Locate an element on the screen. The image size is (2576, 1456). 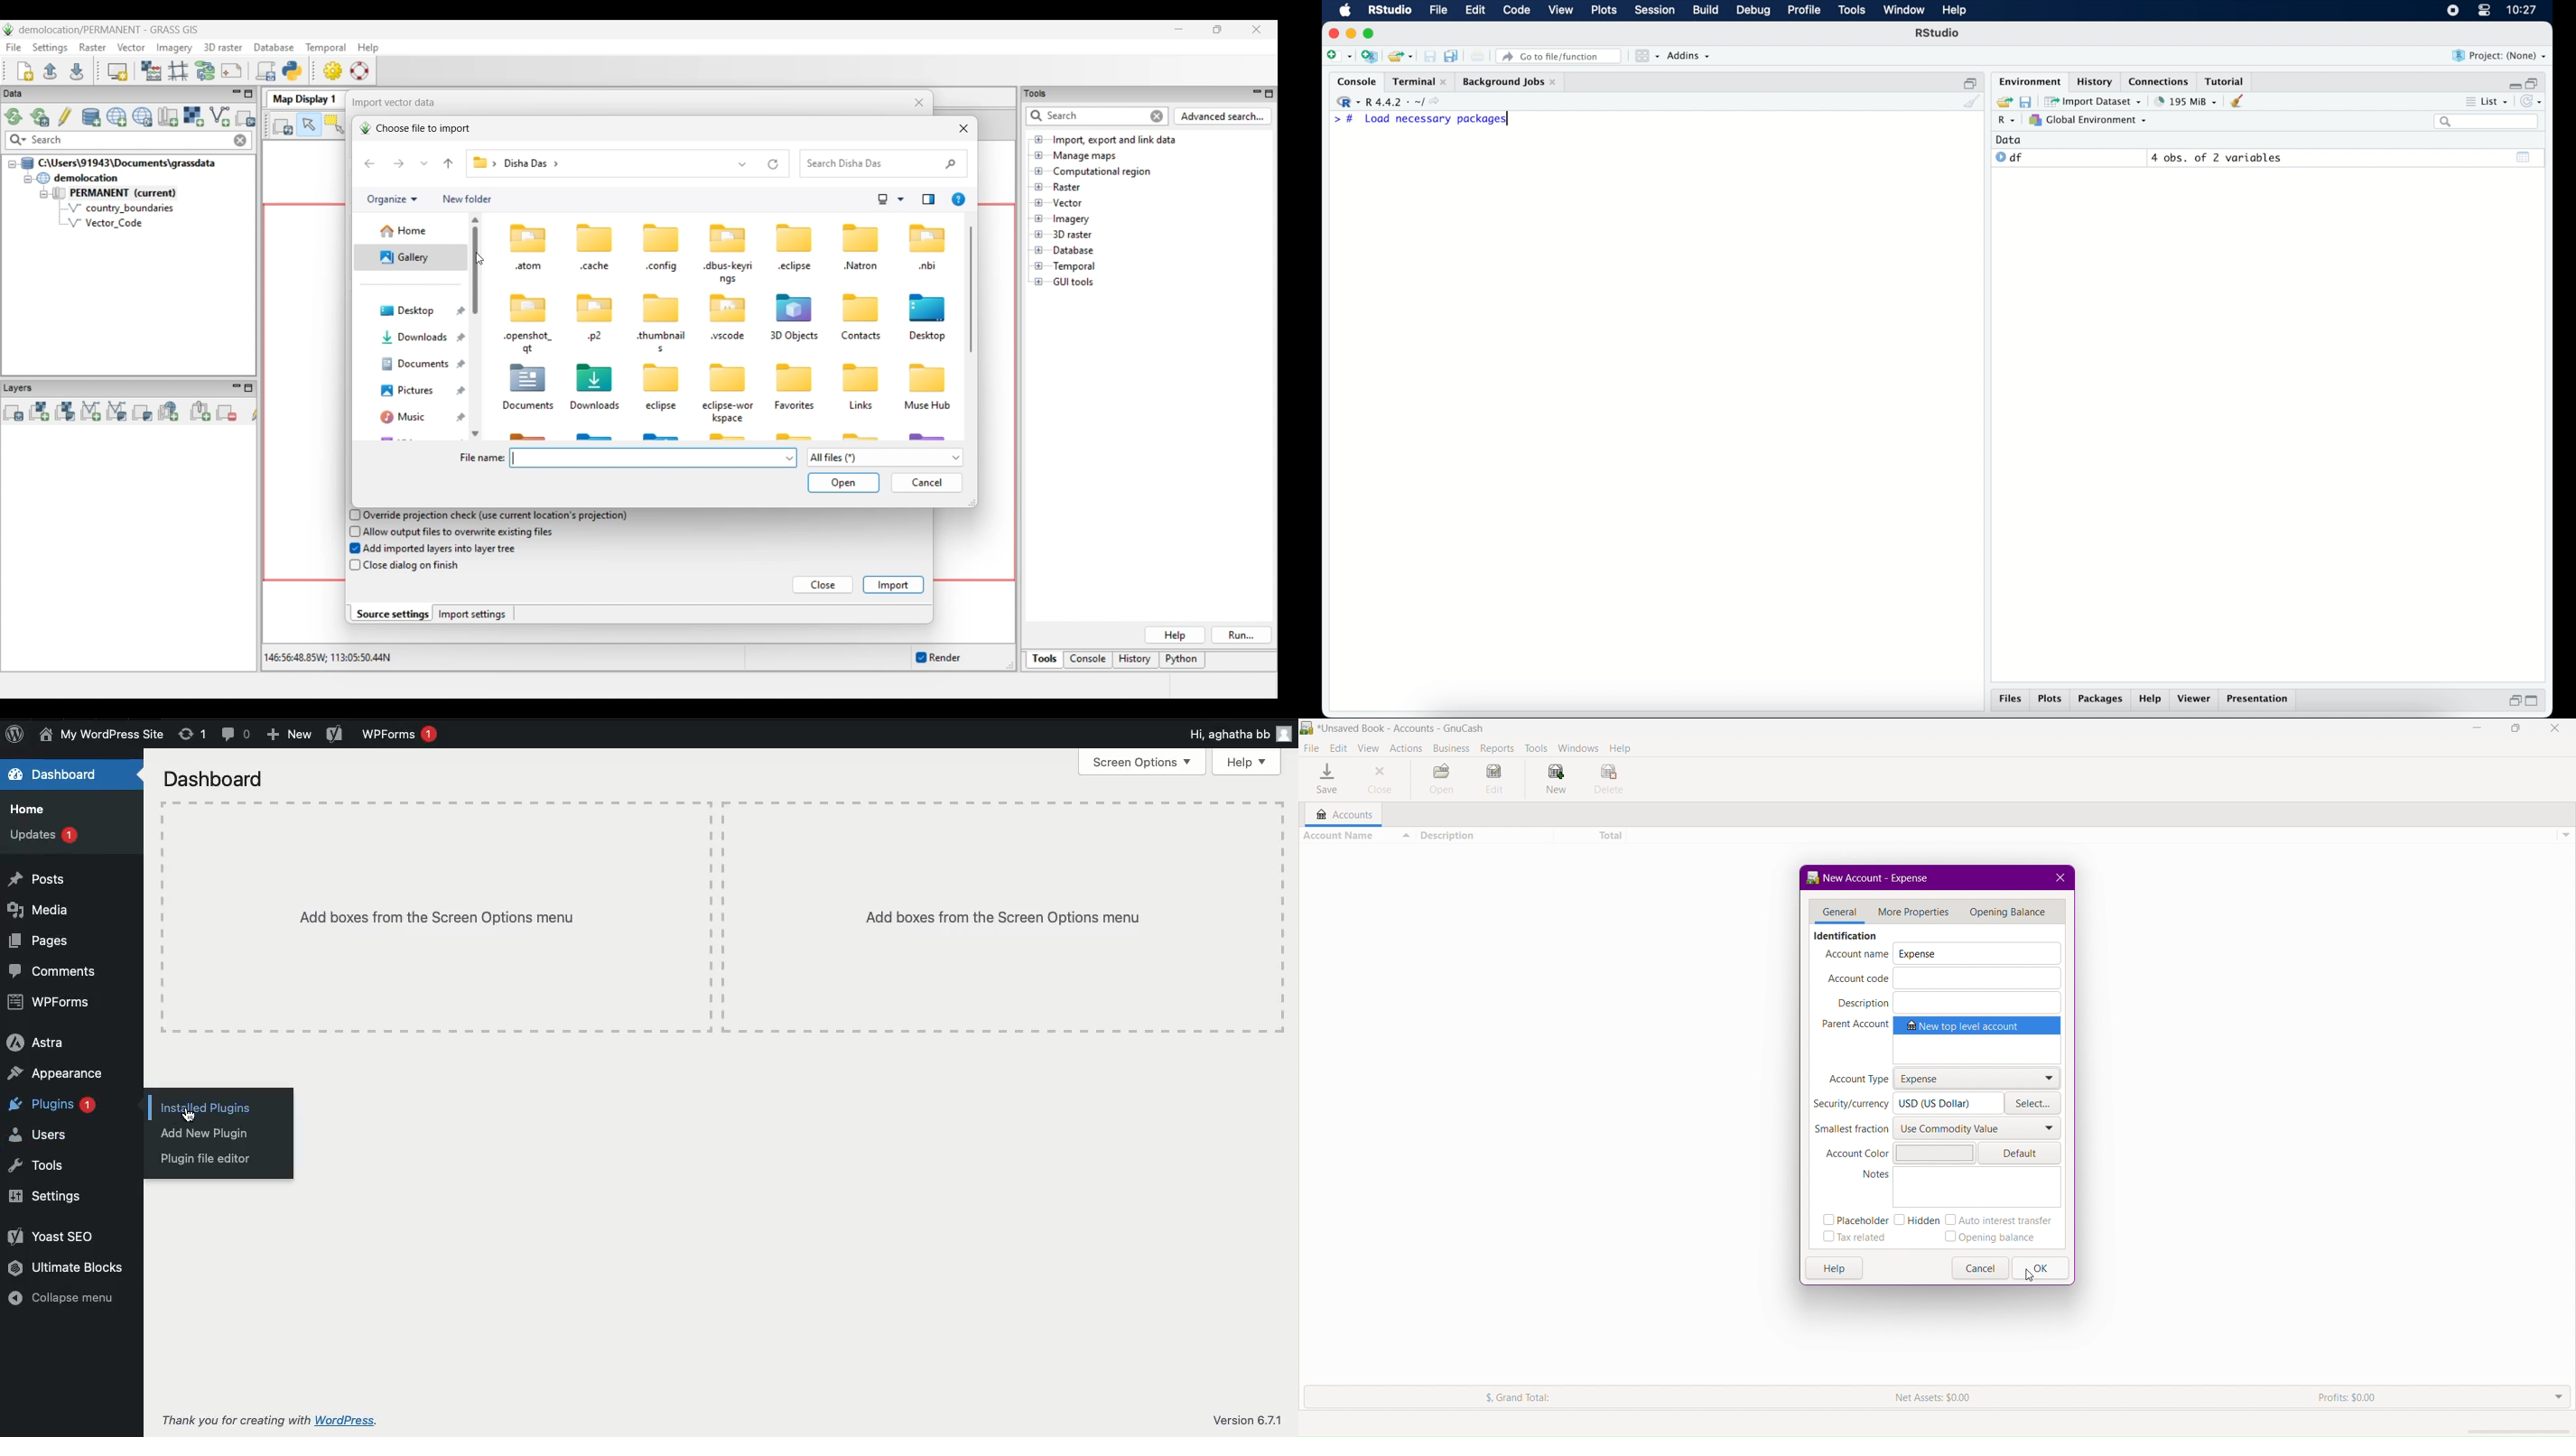
save is located at coordinates (1429, 56).